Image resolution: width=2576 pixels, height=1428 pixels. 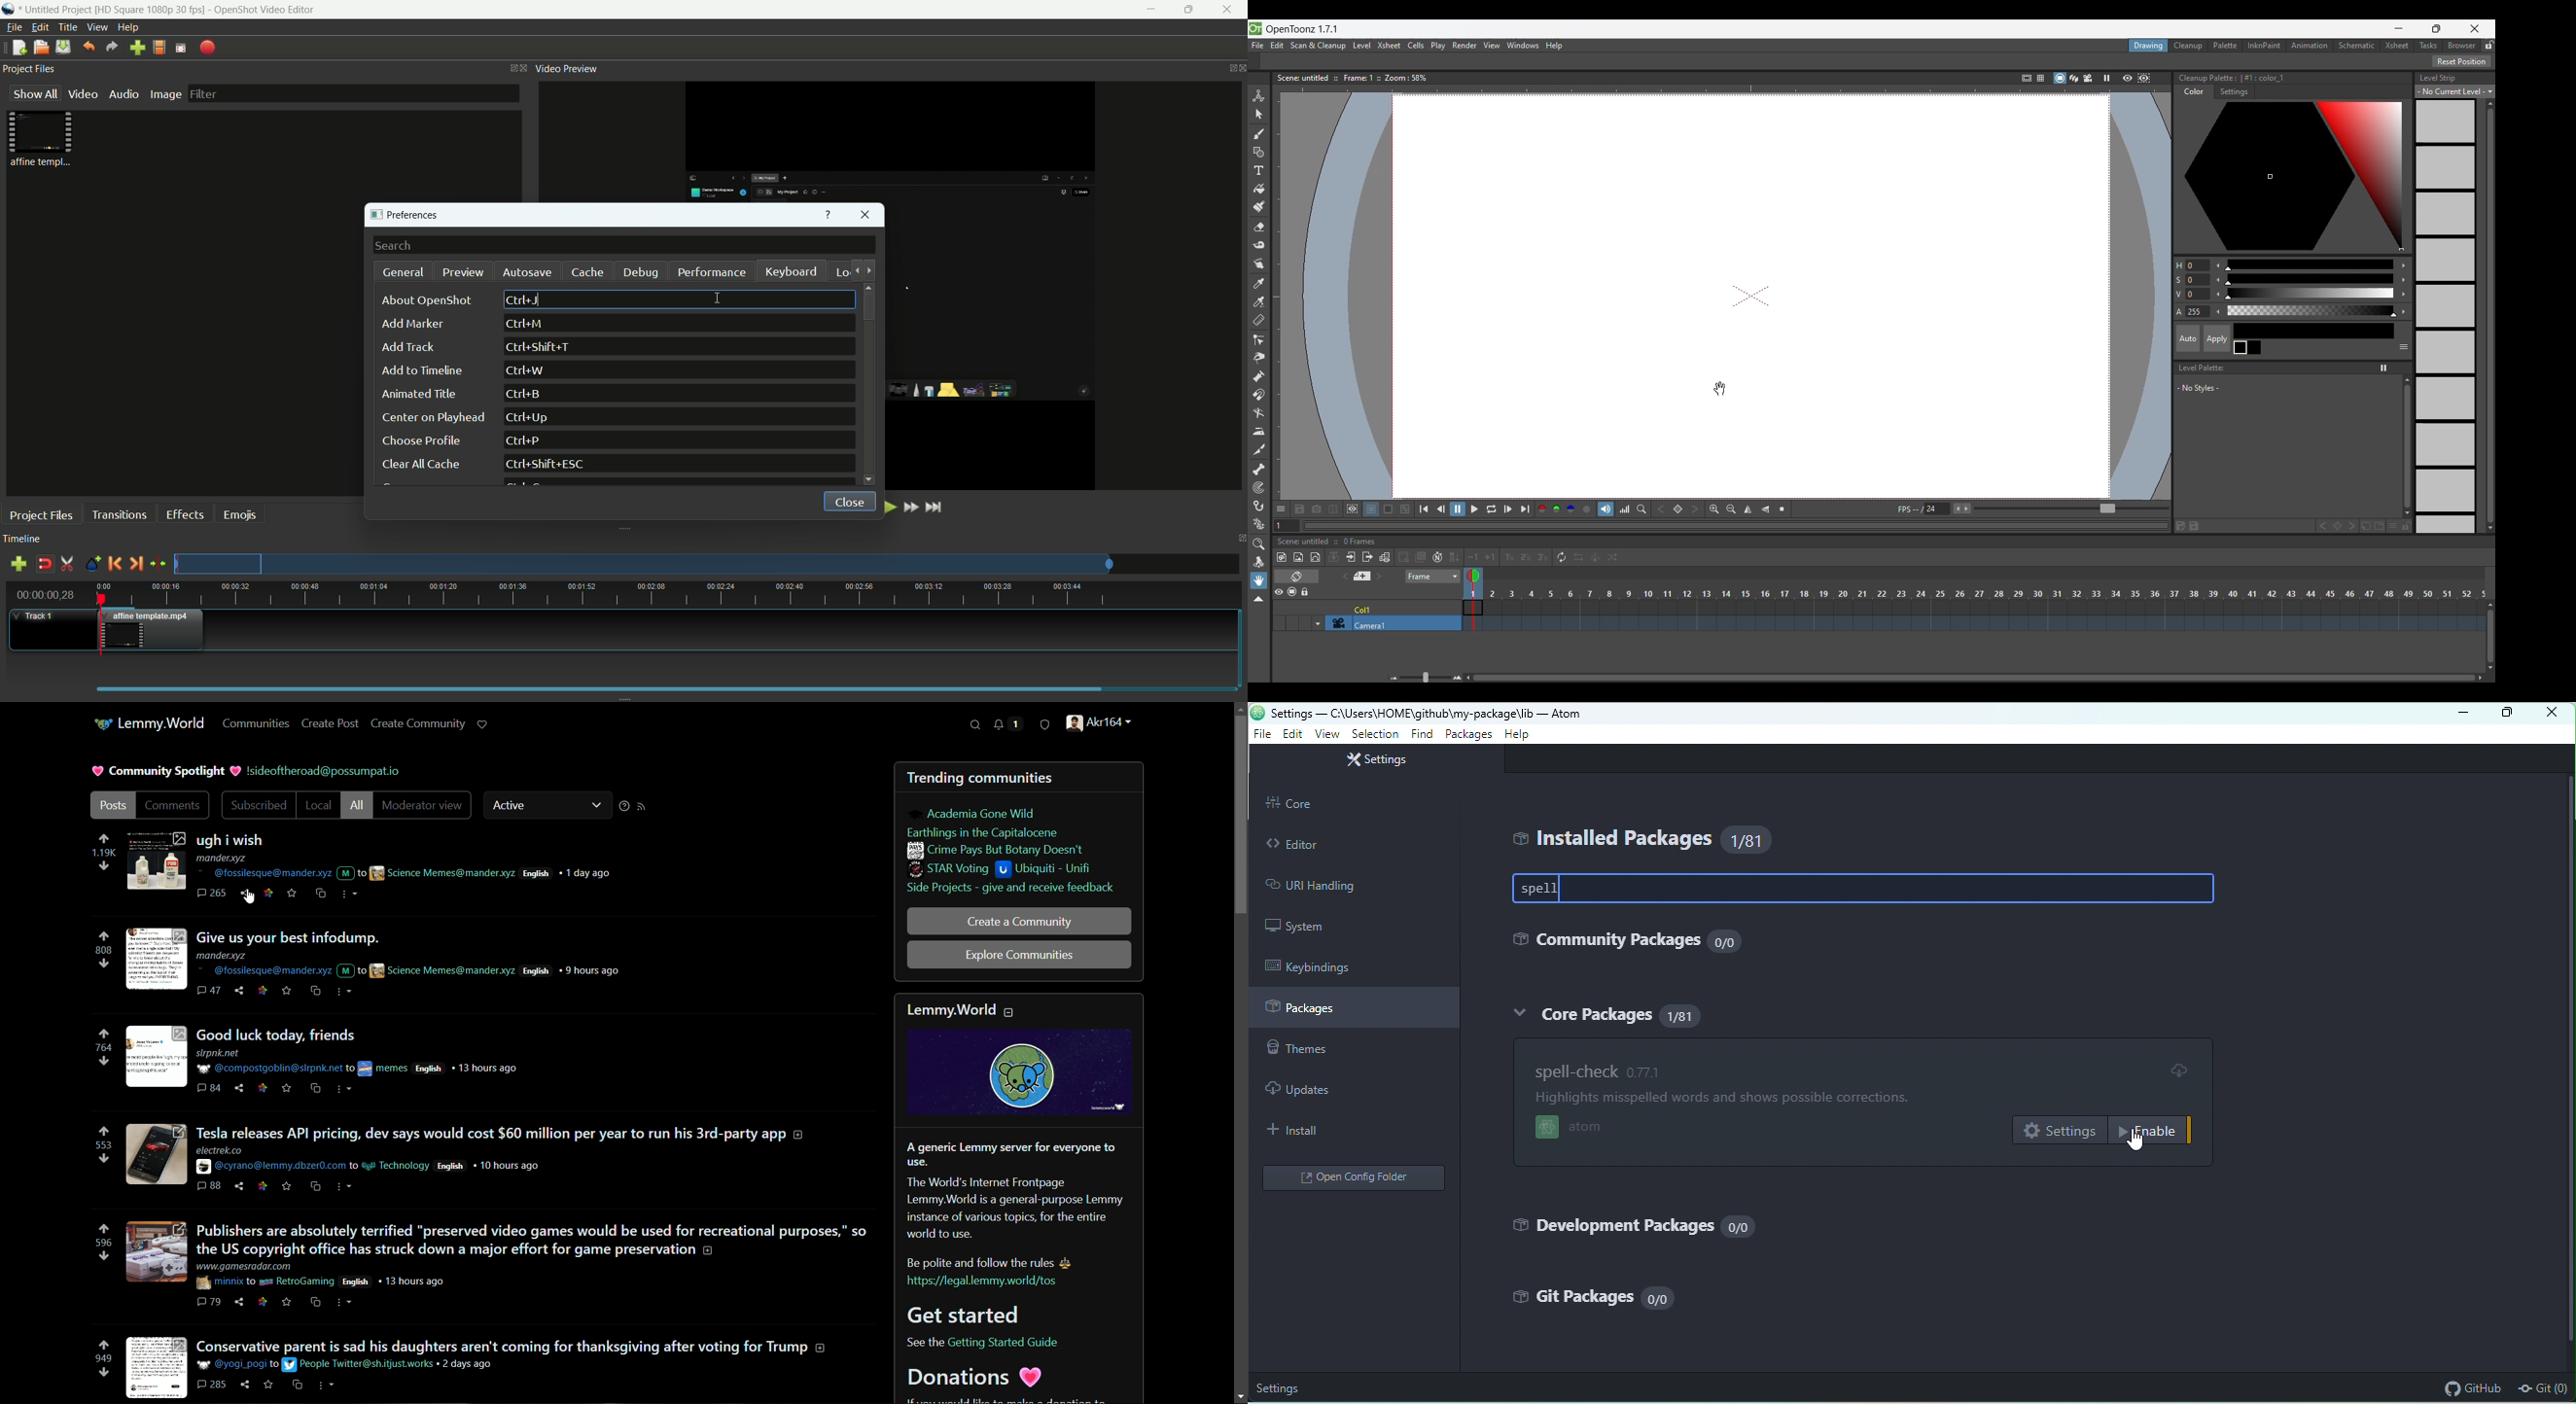 I want to click on audio, so click(x=125, y=94).